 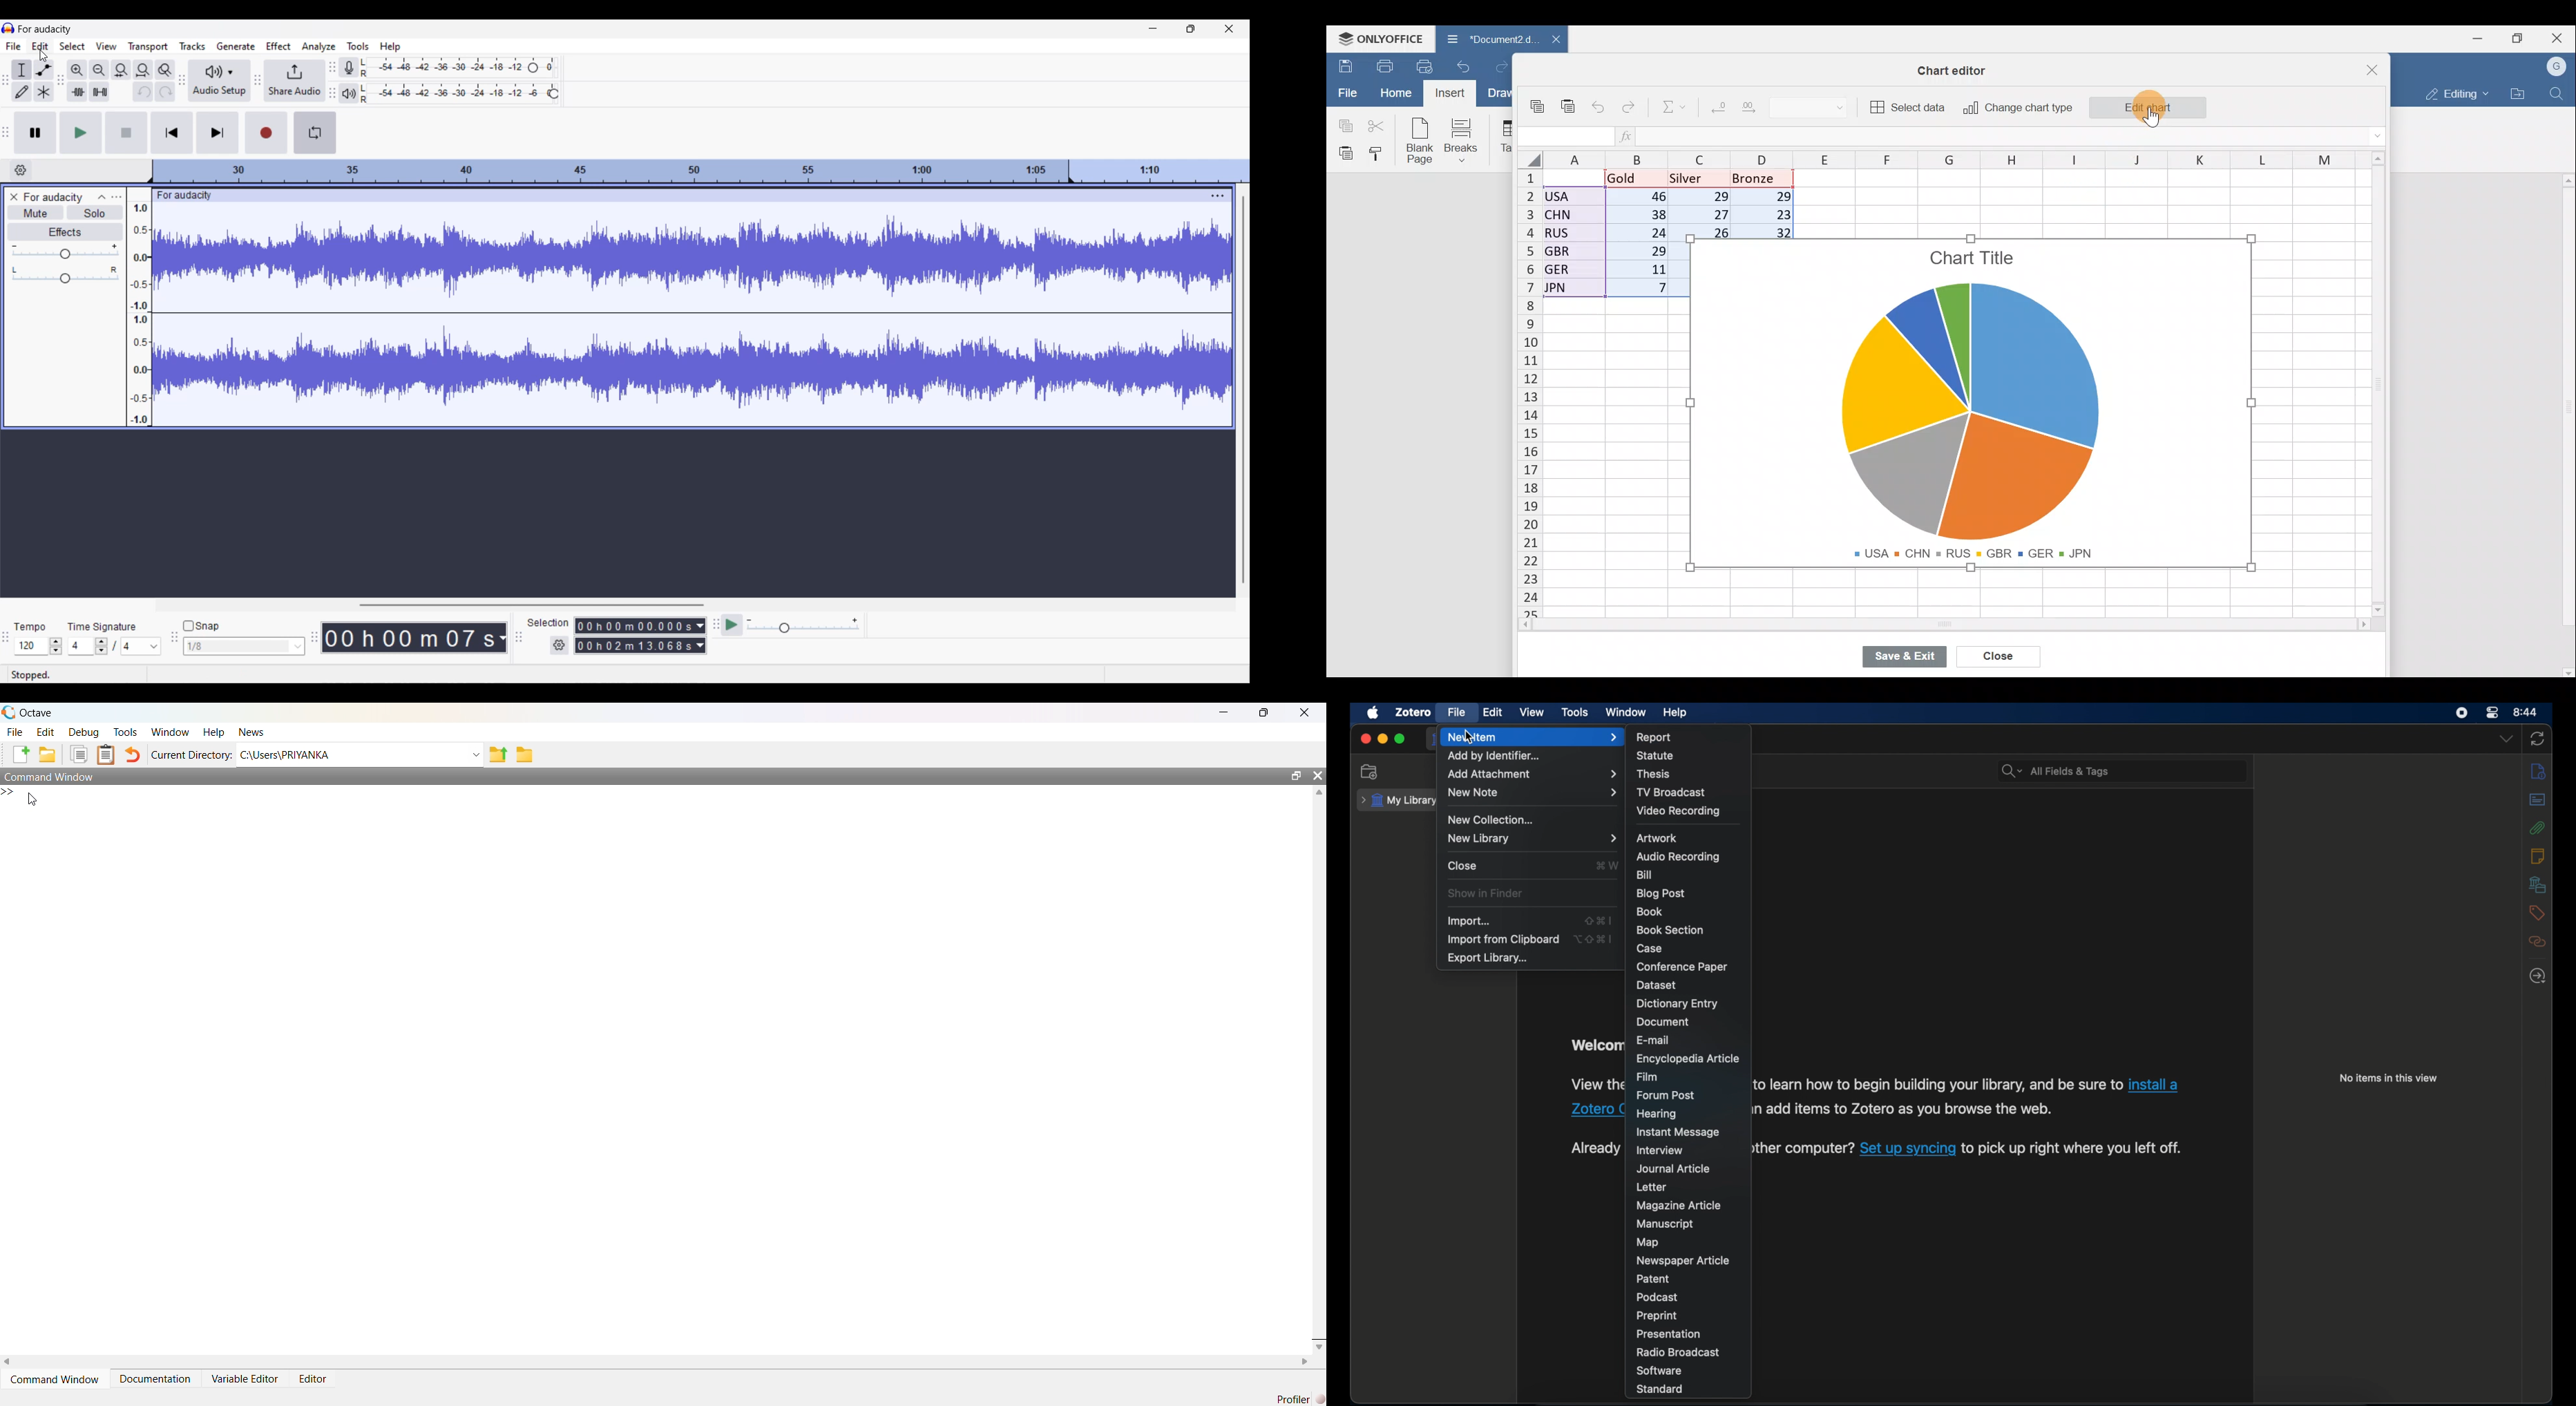 What do you see at coordinates (2483, 37) in the screenshot?
I see `Minimize` at bounding box center [2483, 37].